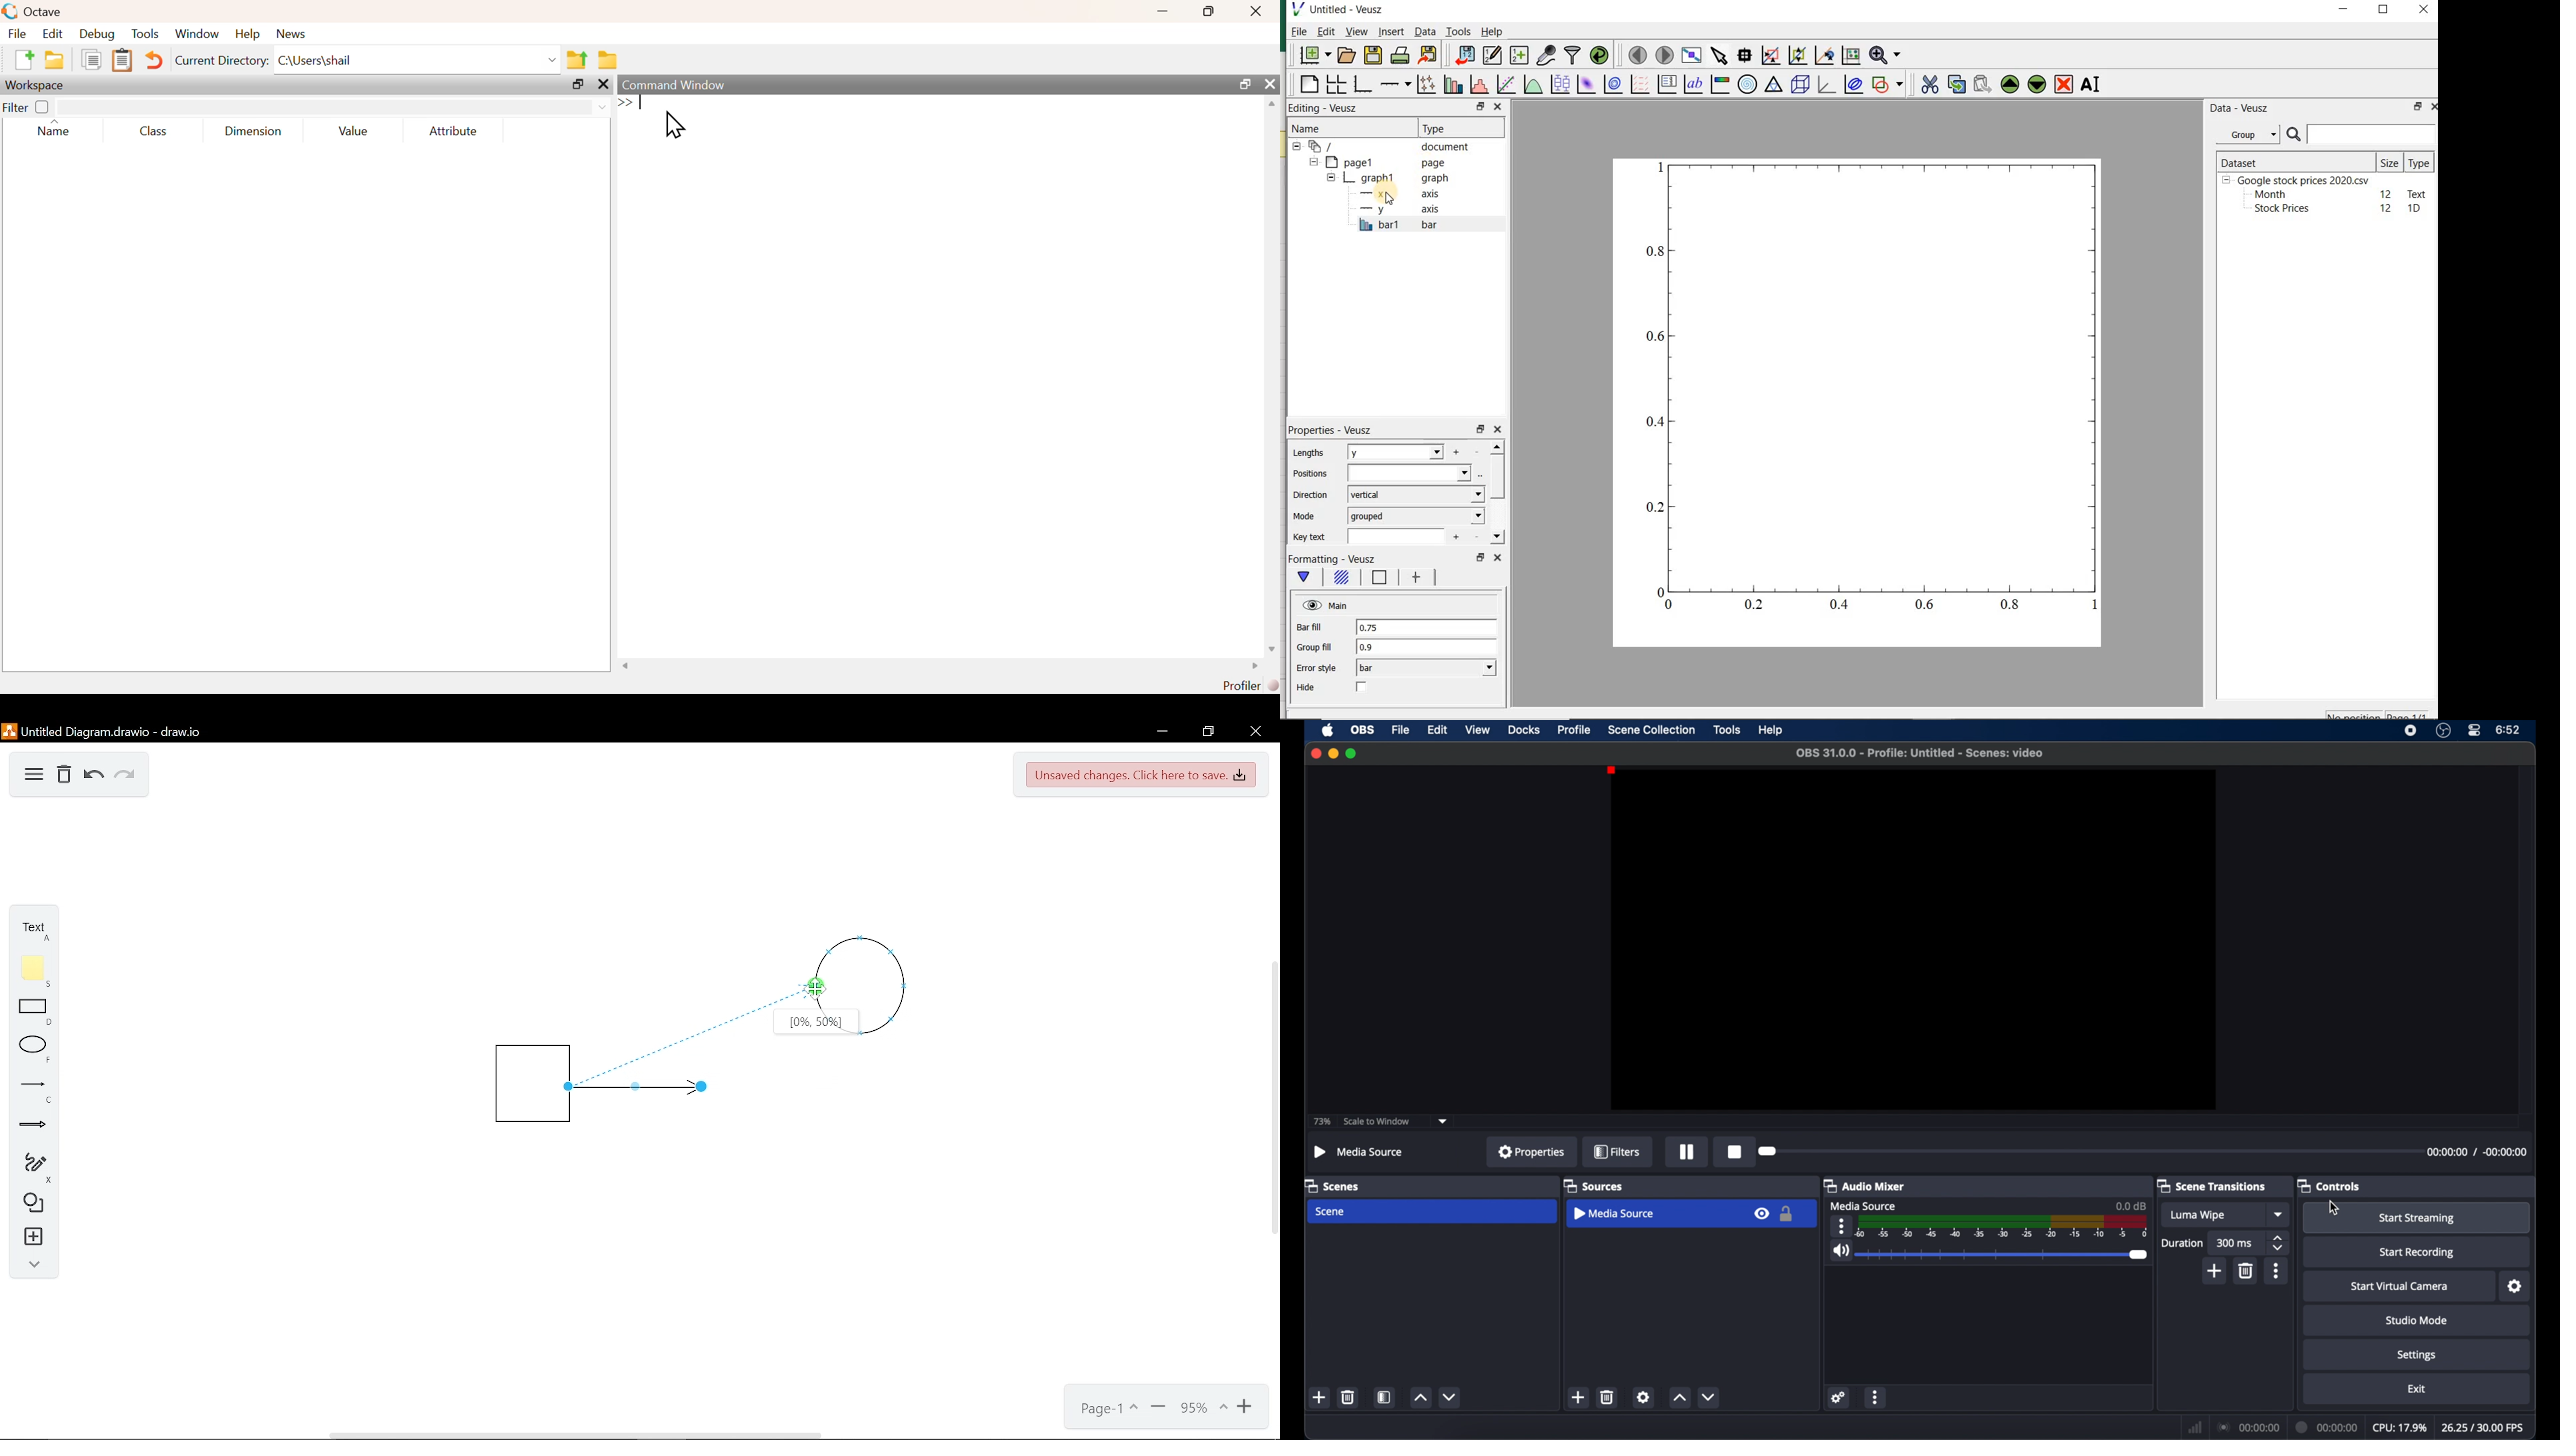 Image resolution: width=2576 pixels, height=1456 pixels. I want to click on plot a function, so click(1532, 86).